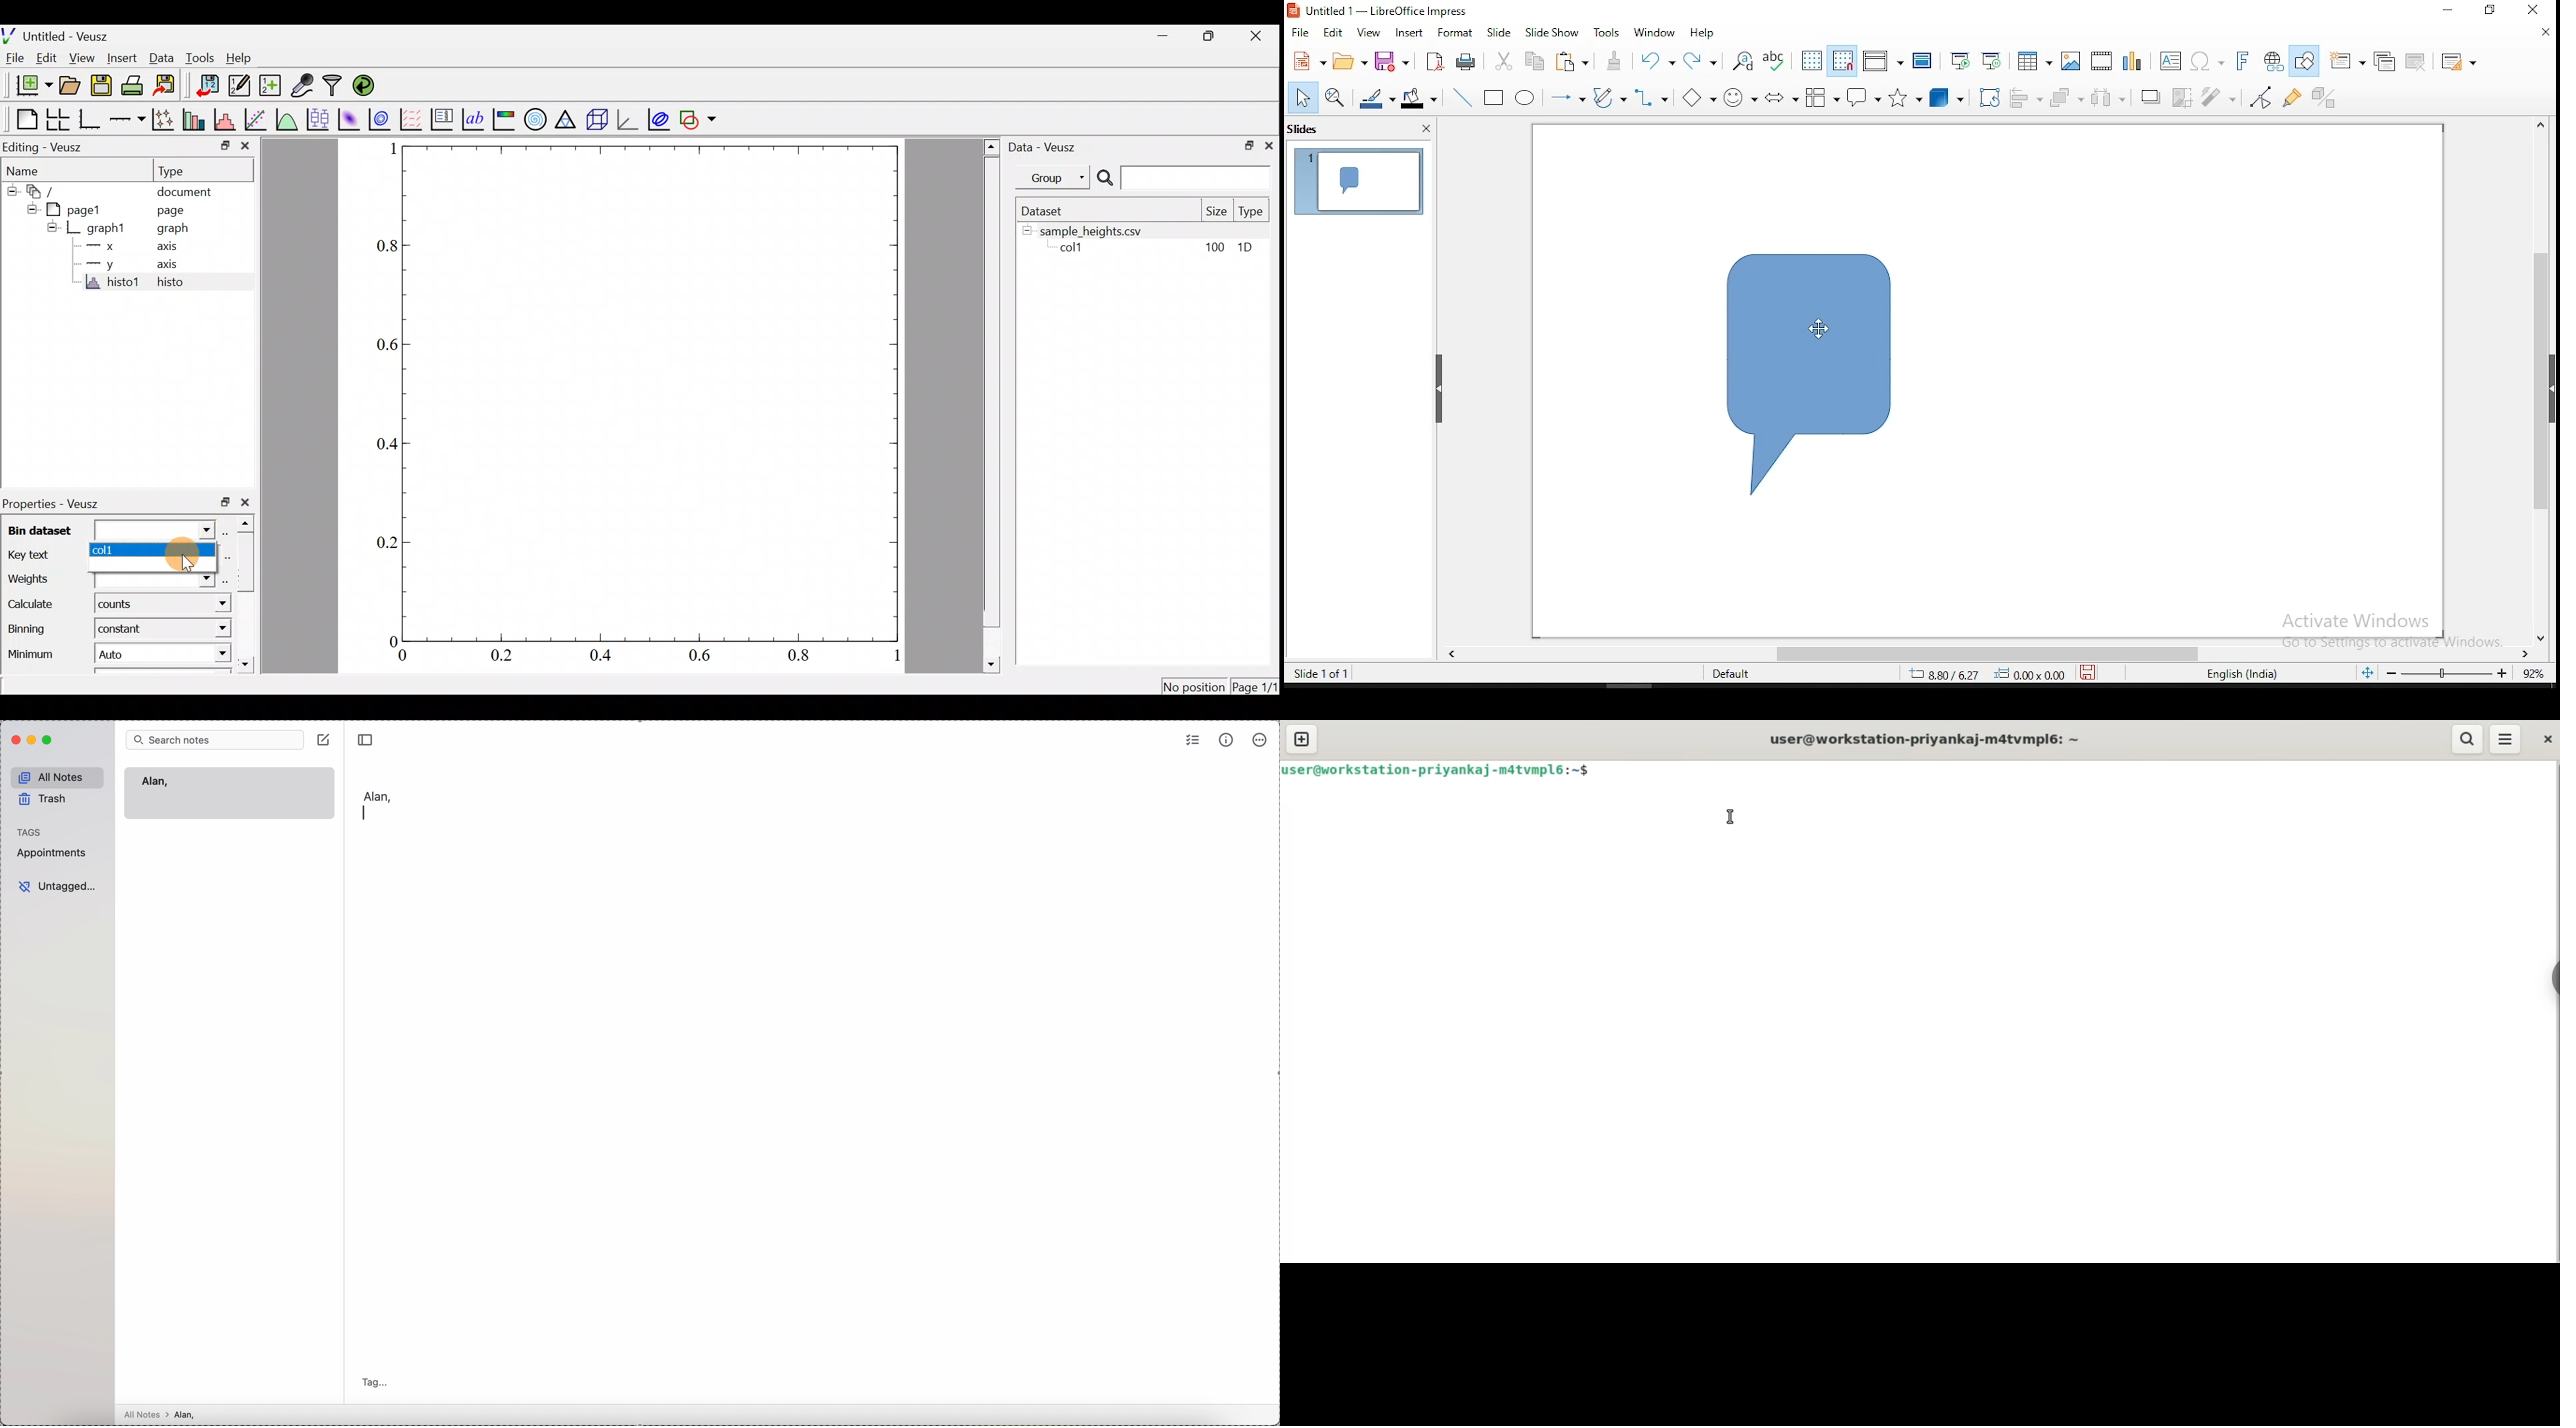 This screenshot has height=1428, width=2576. I want to click on close, so click(1271, 145).